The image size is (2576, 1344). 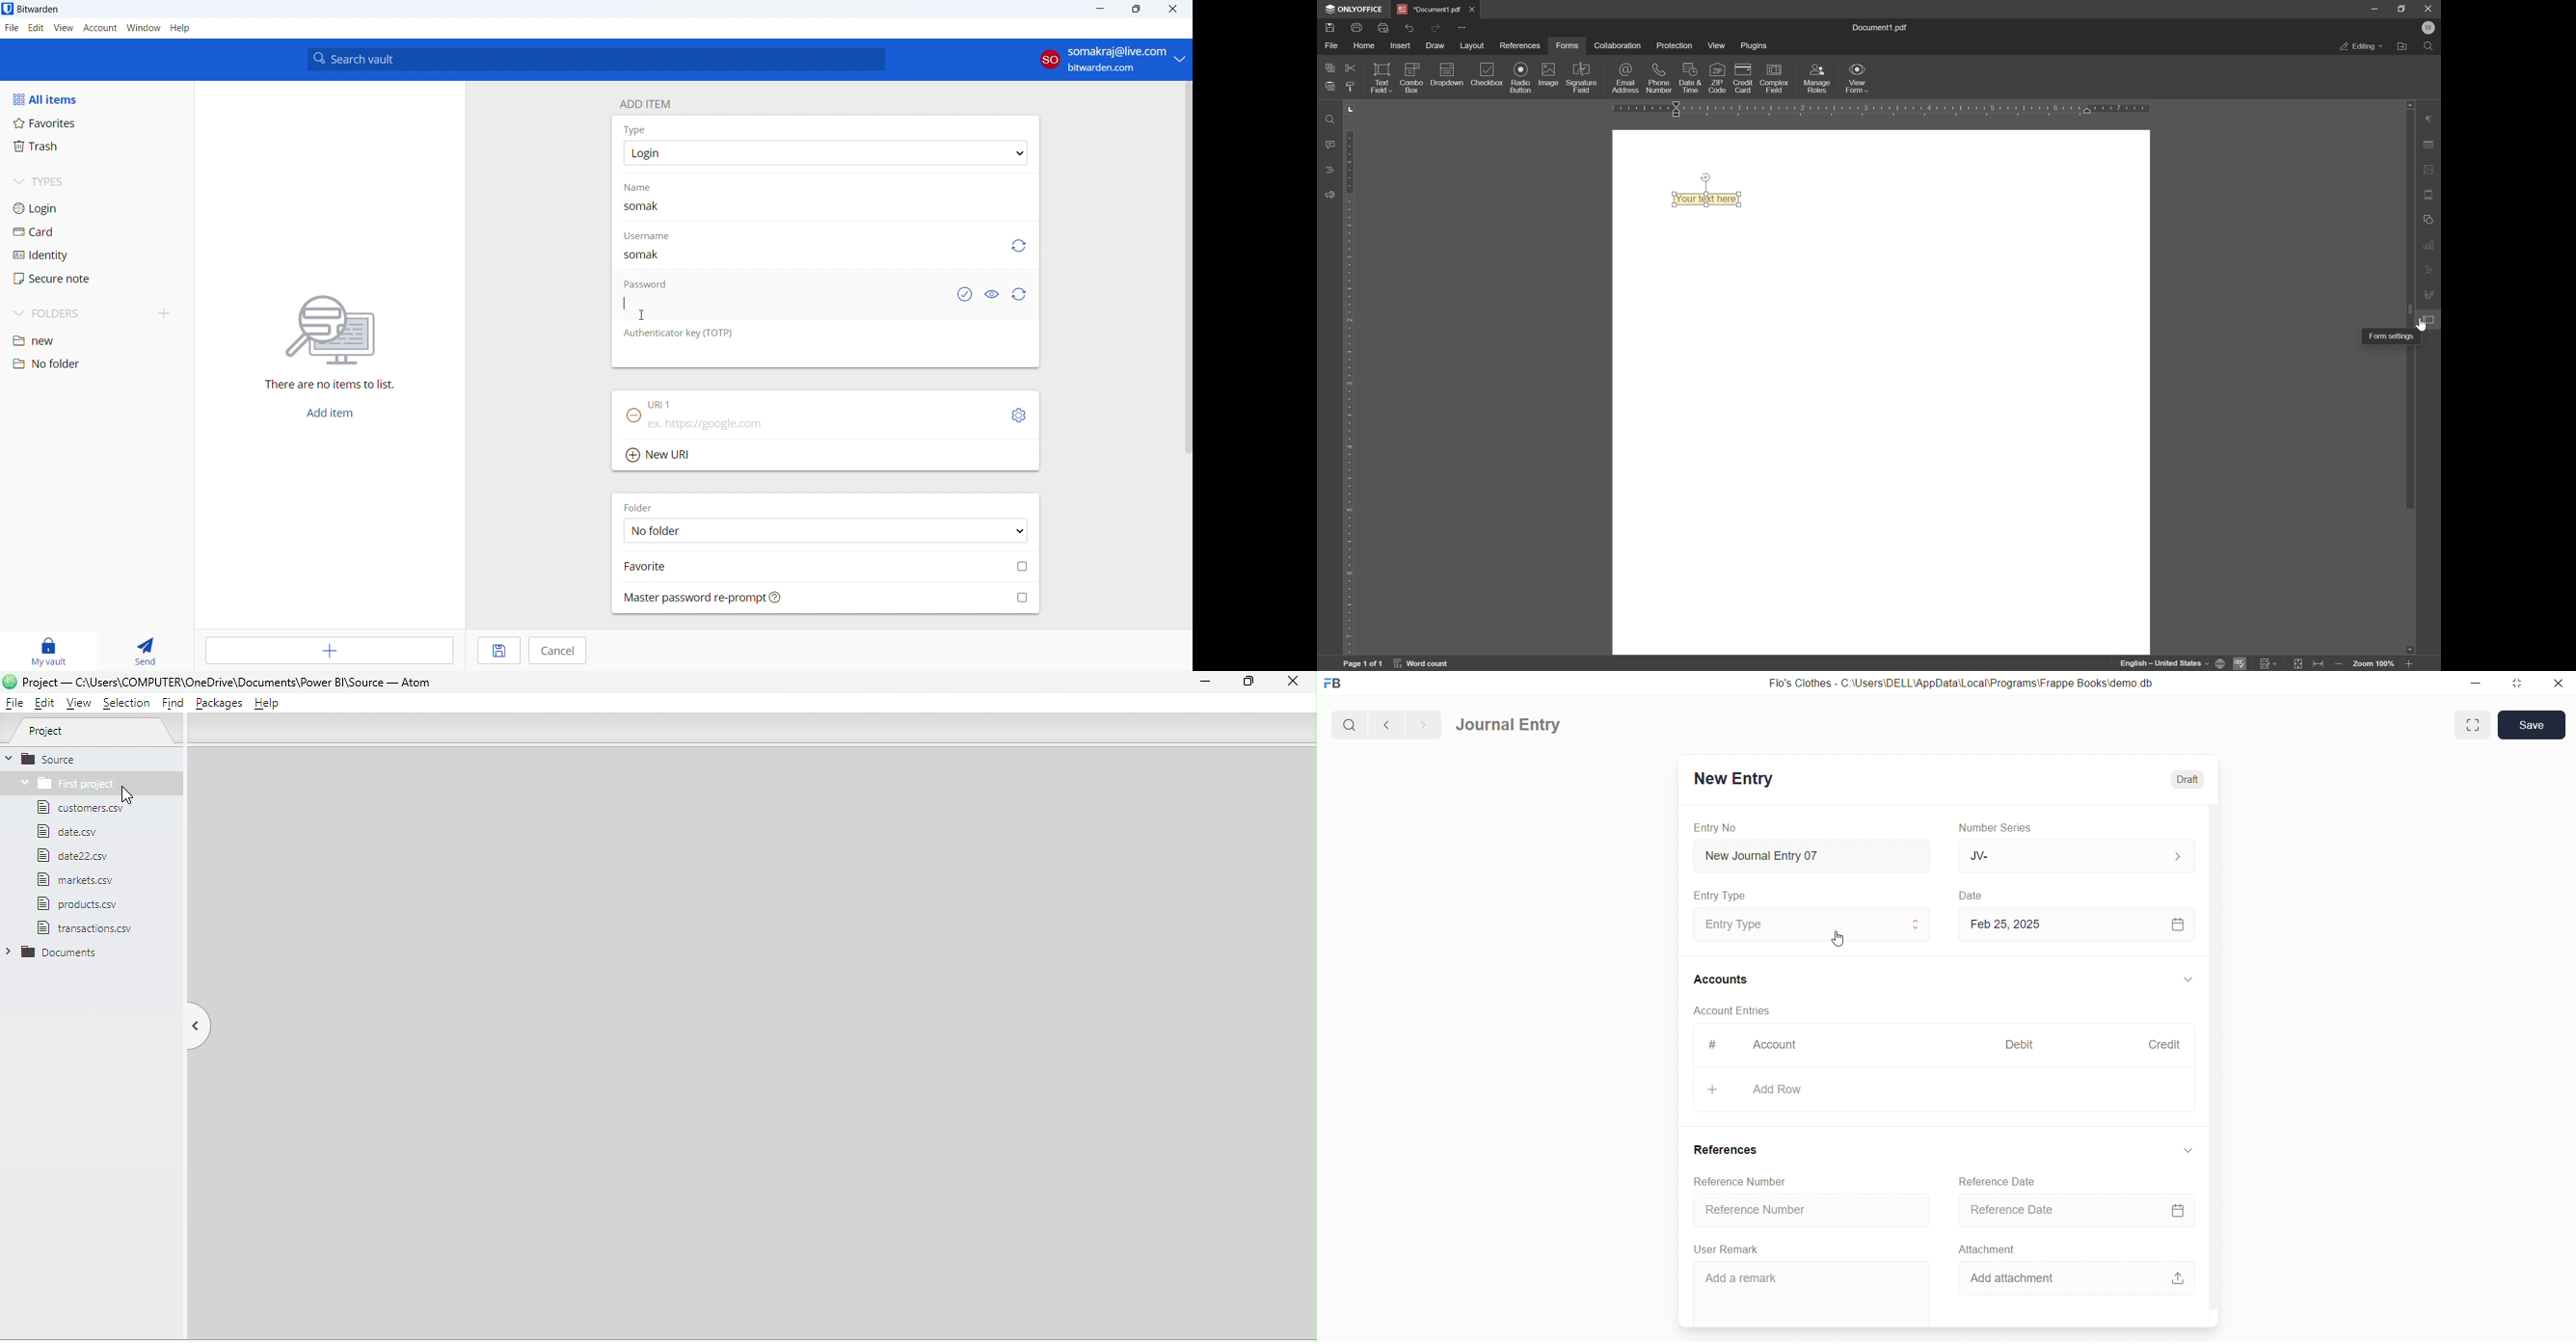 What do you see at coordinates (1367, 47) in the screenshot?
I see `home` at bounding box center [1367, 47].